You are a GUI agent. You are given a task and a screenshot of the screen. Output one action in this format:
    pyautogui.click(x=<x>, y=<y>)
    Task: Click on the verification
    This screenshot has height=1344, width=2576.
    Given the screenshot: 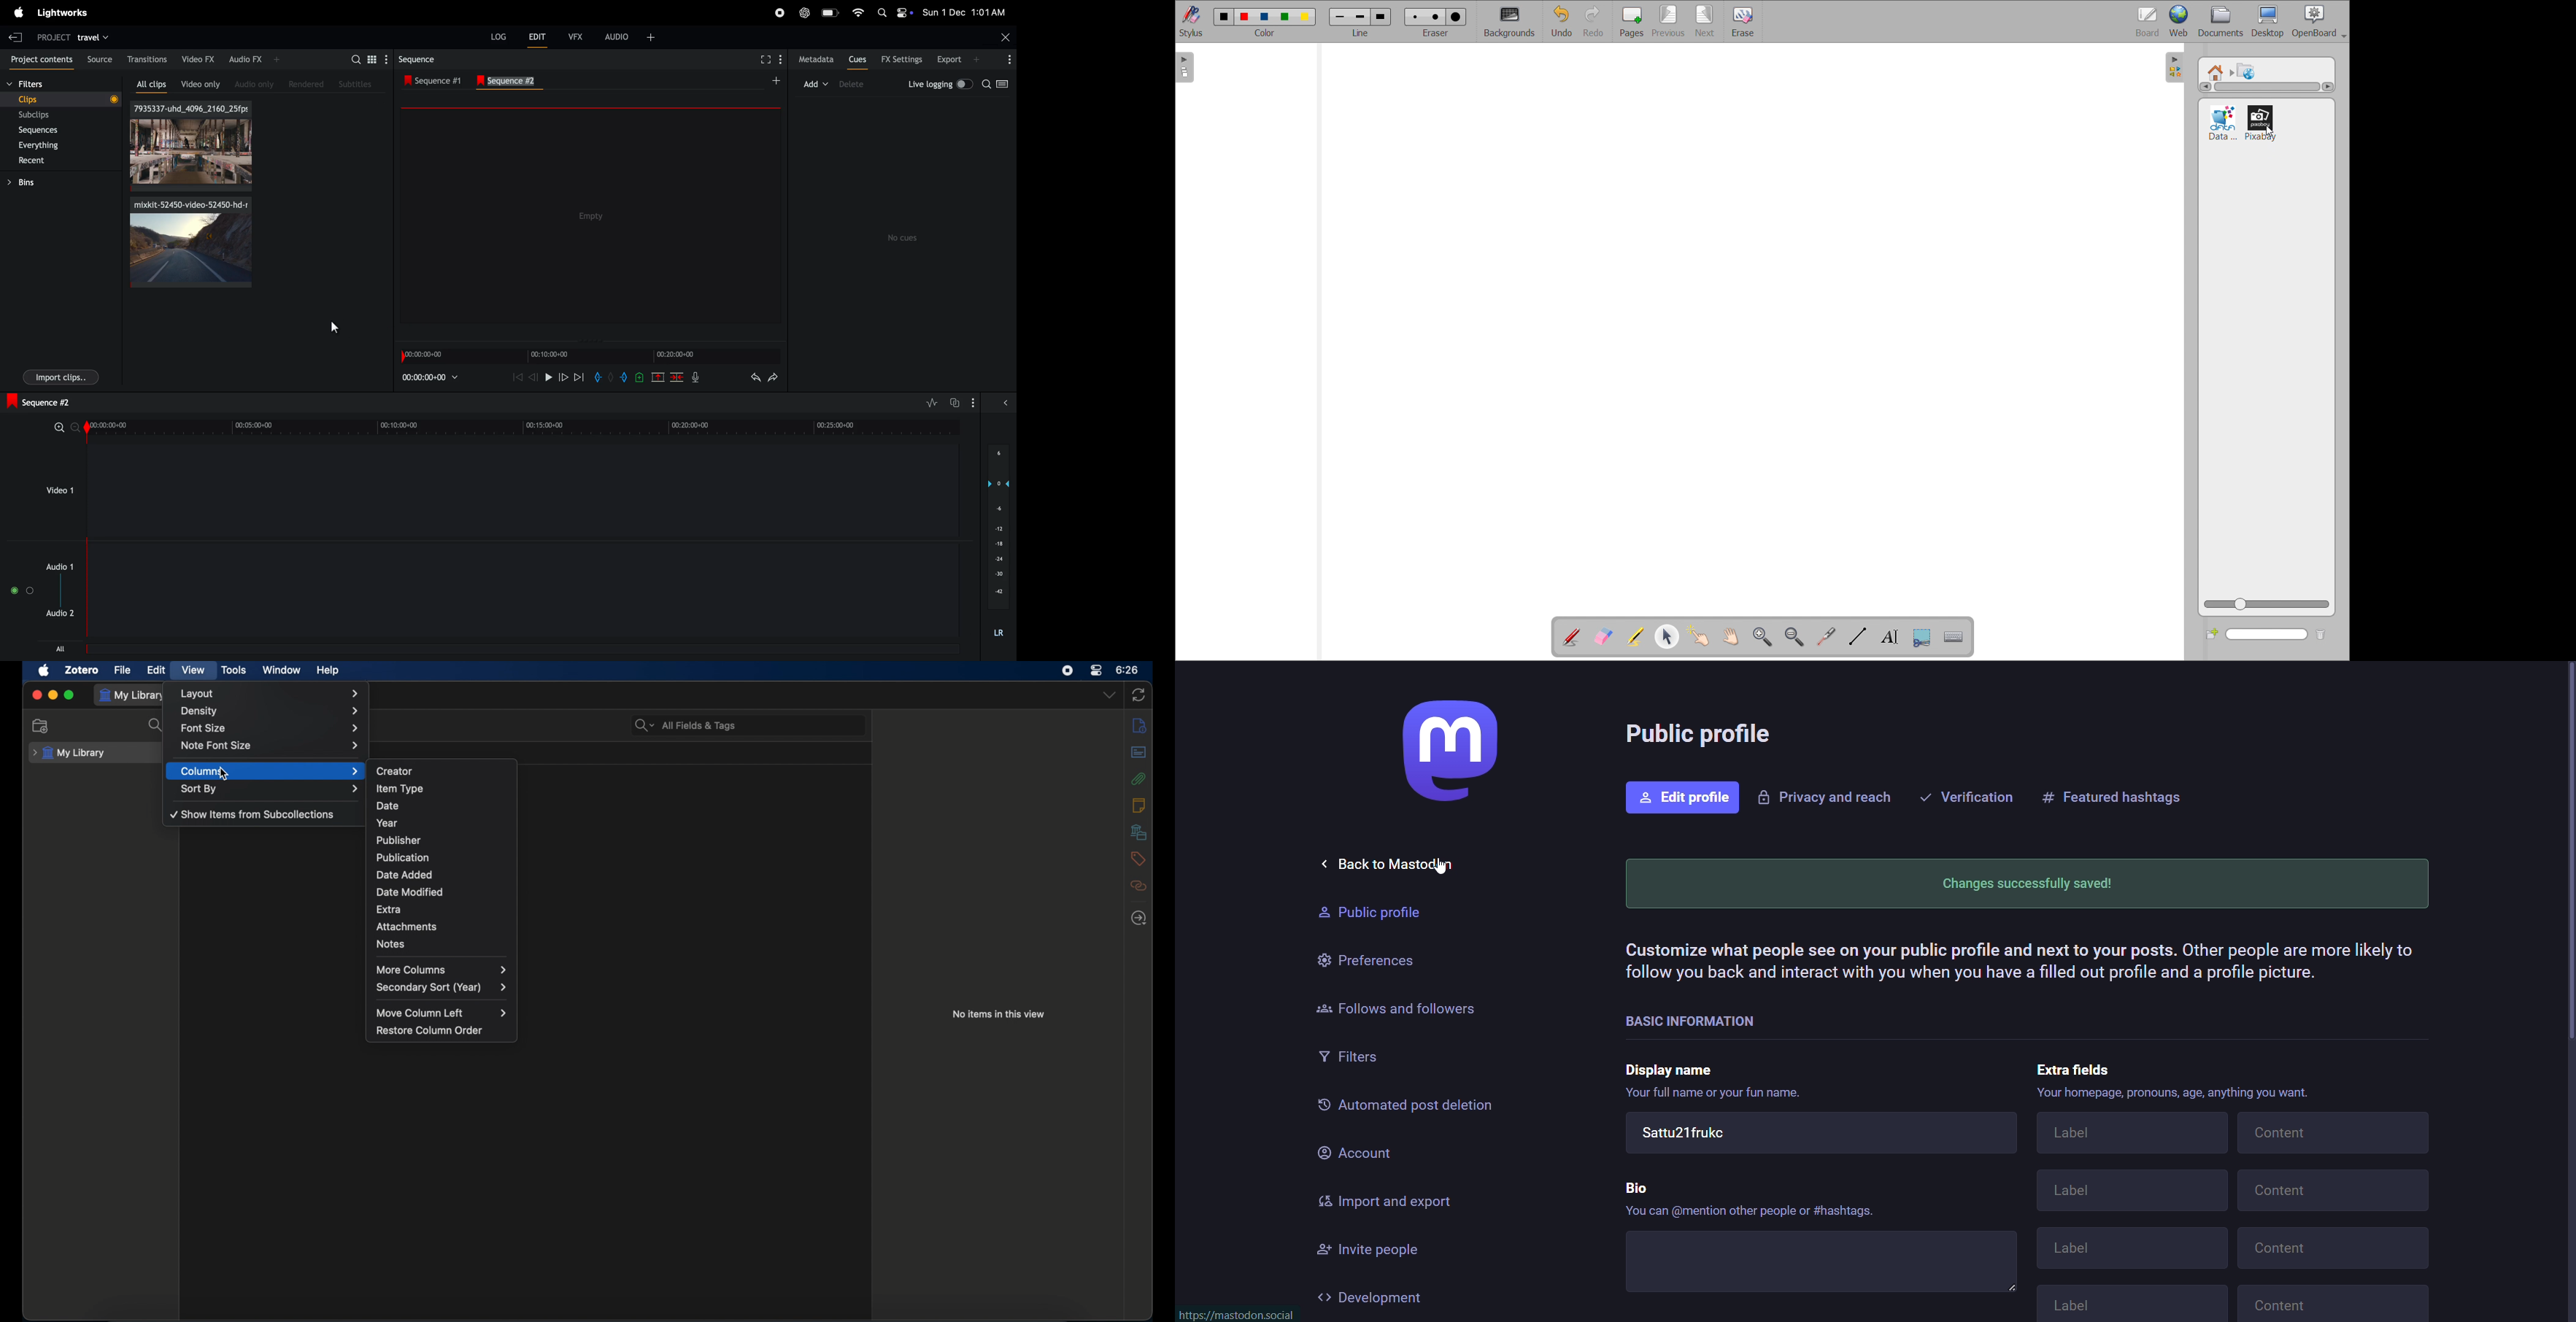 What is the action you would take?
    pyautogui.click(x=1967, y=795)
    